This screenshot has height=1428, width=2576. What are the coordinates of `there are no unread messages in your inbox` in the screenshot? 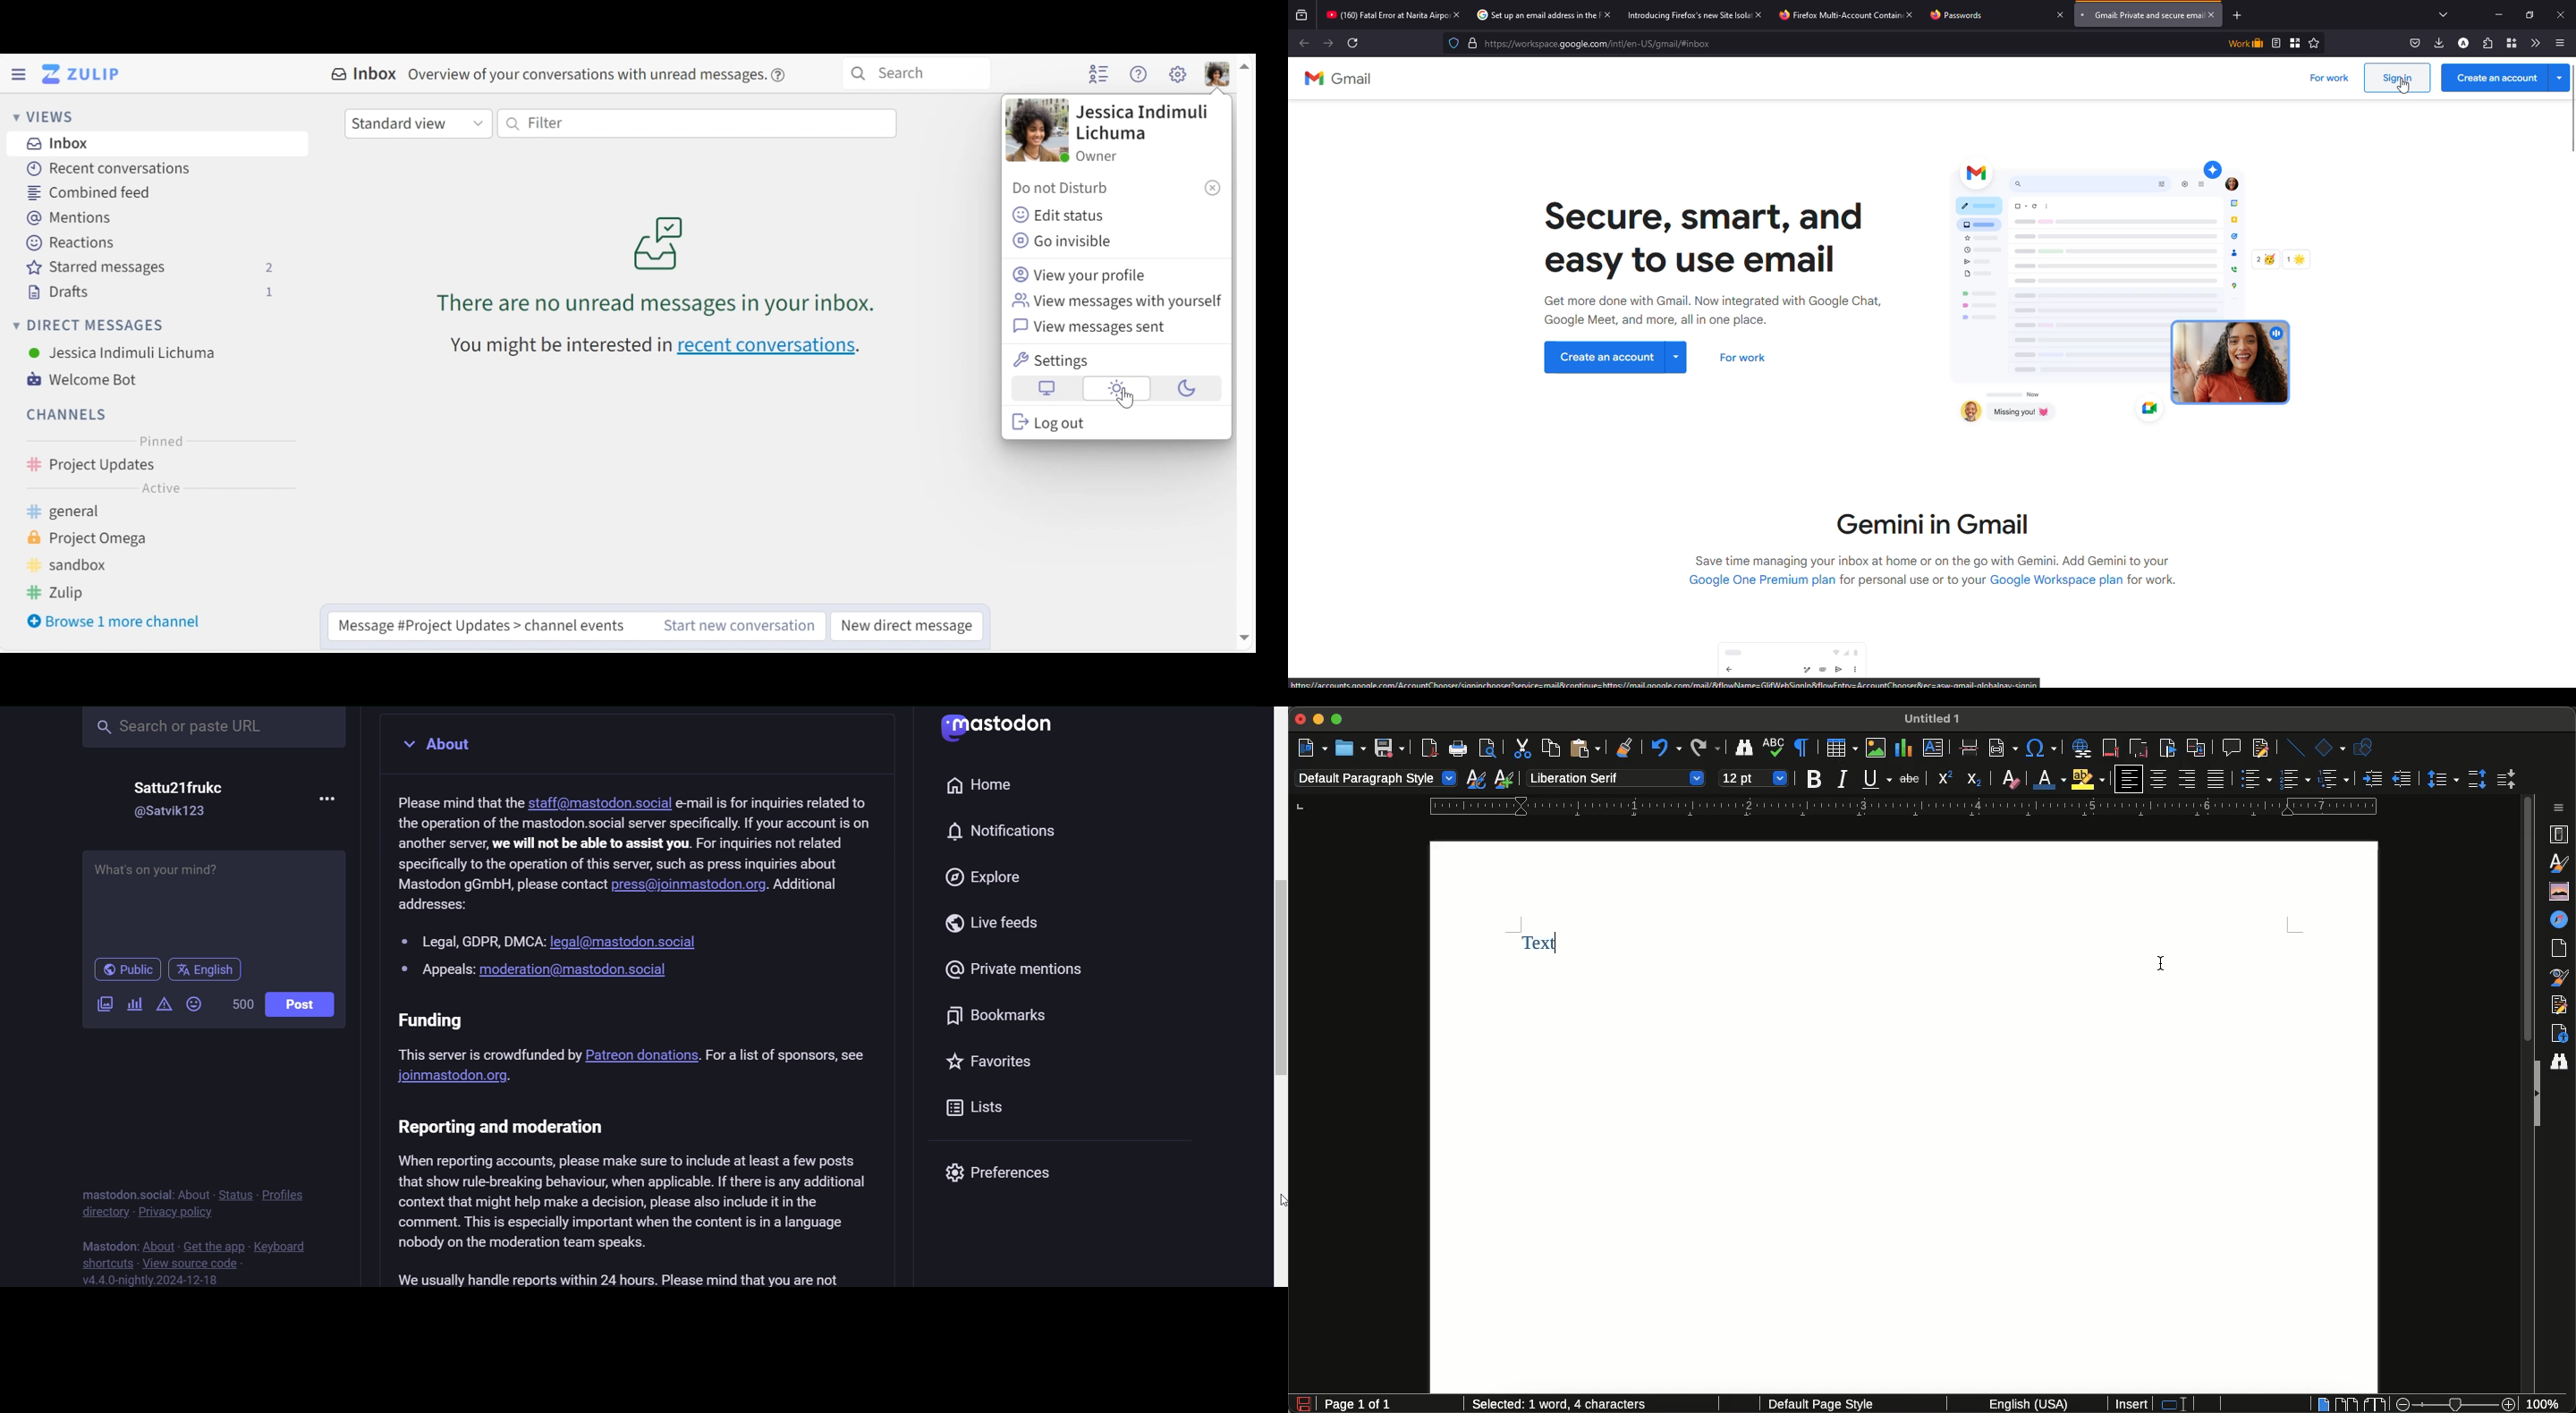 It's located at (622, 305).